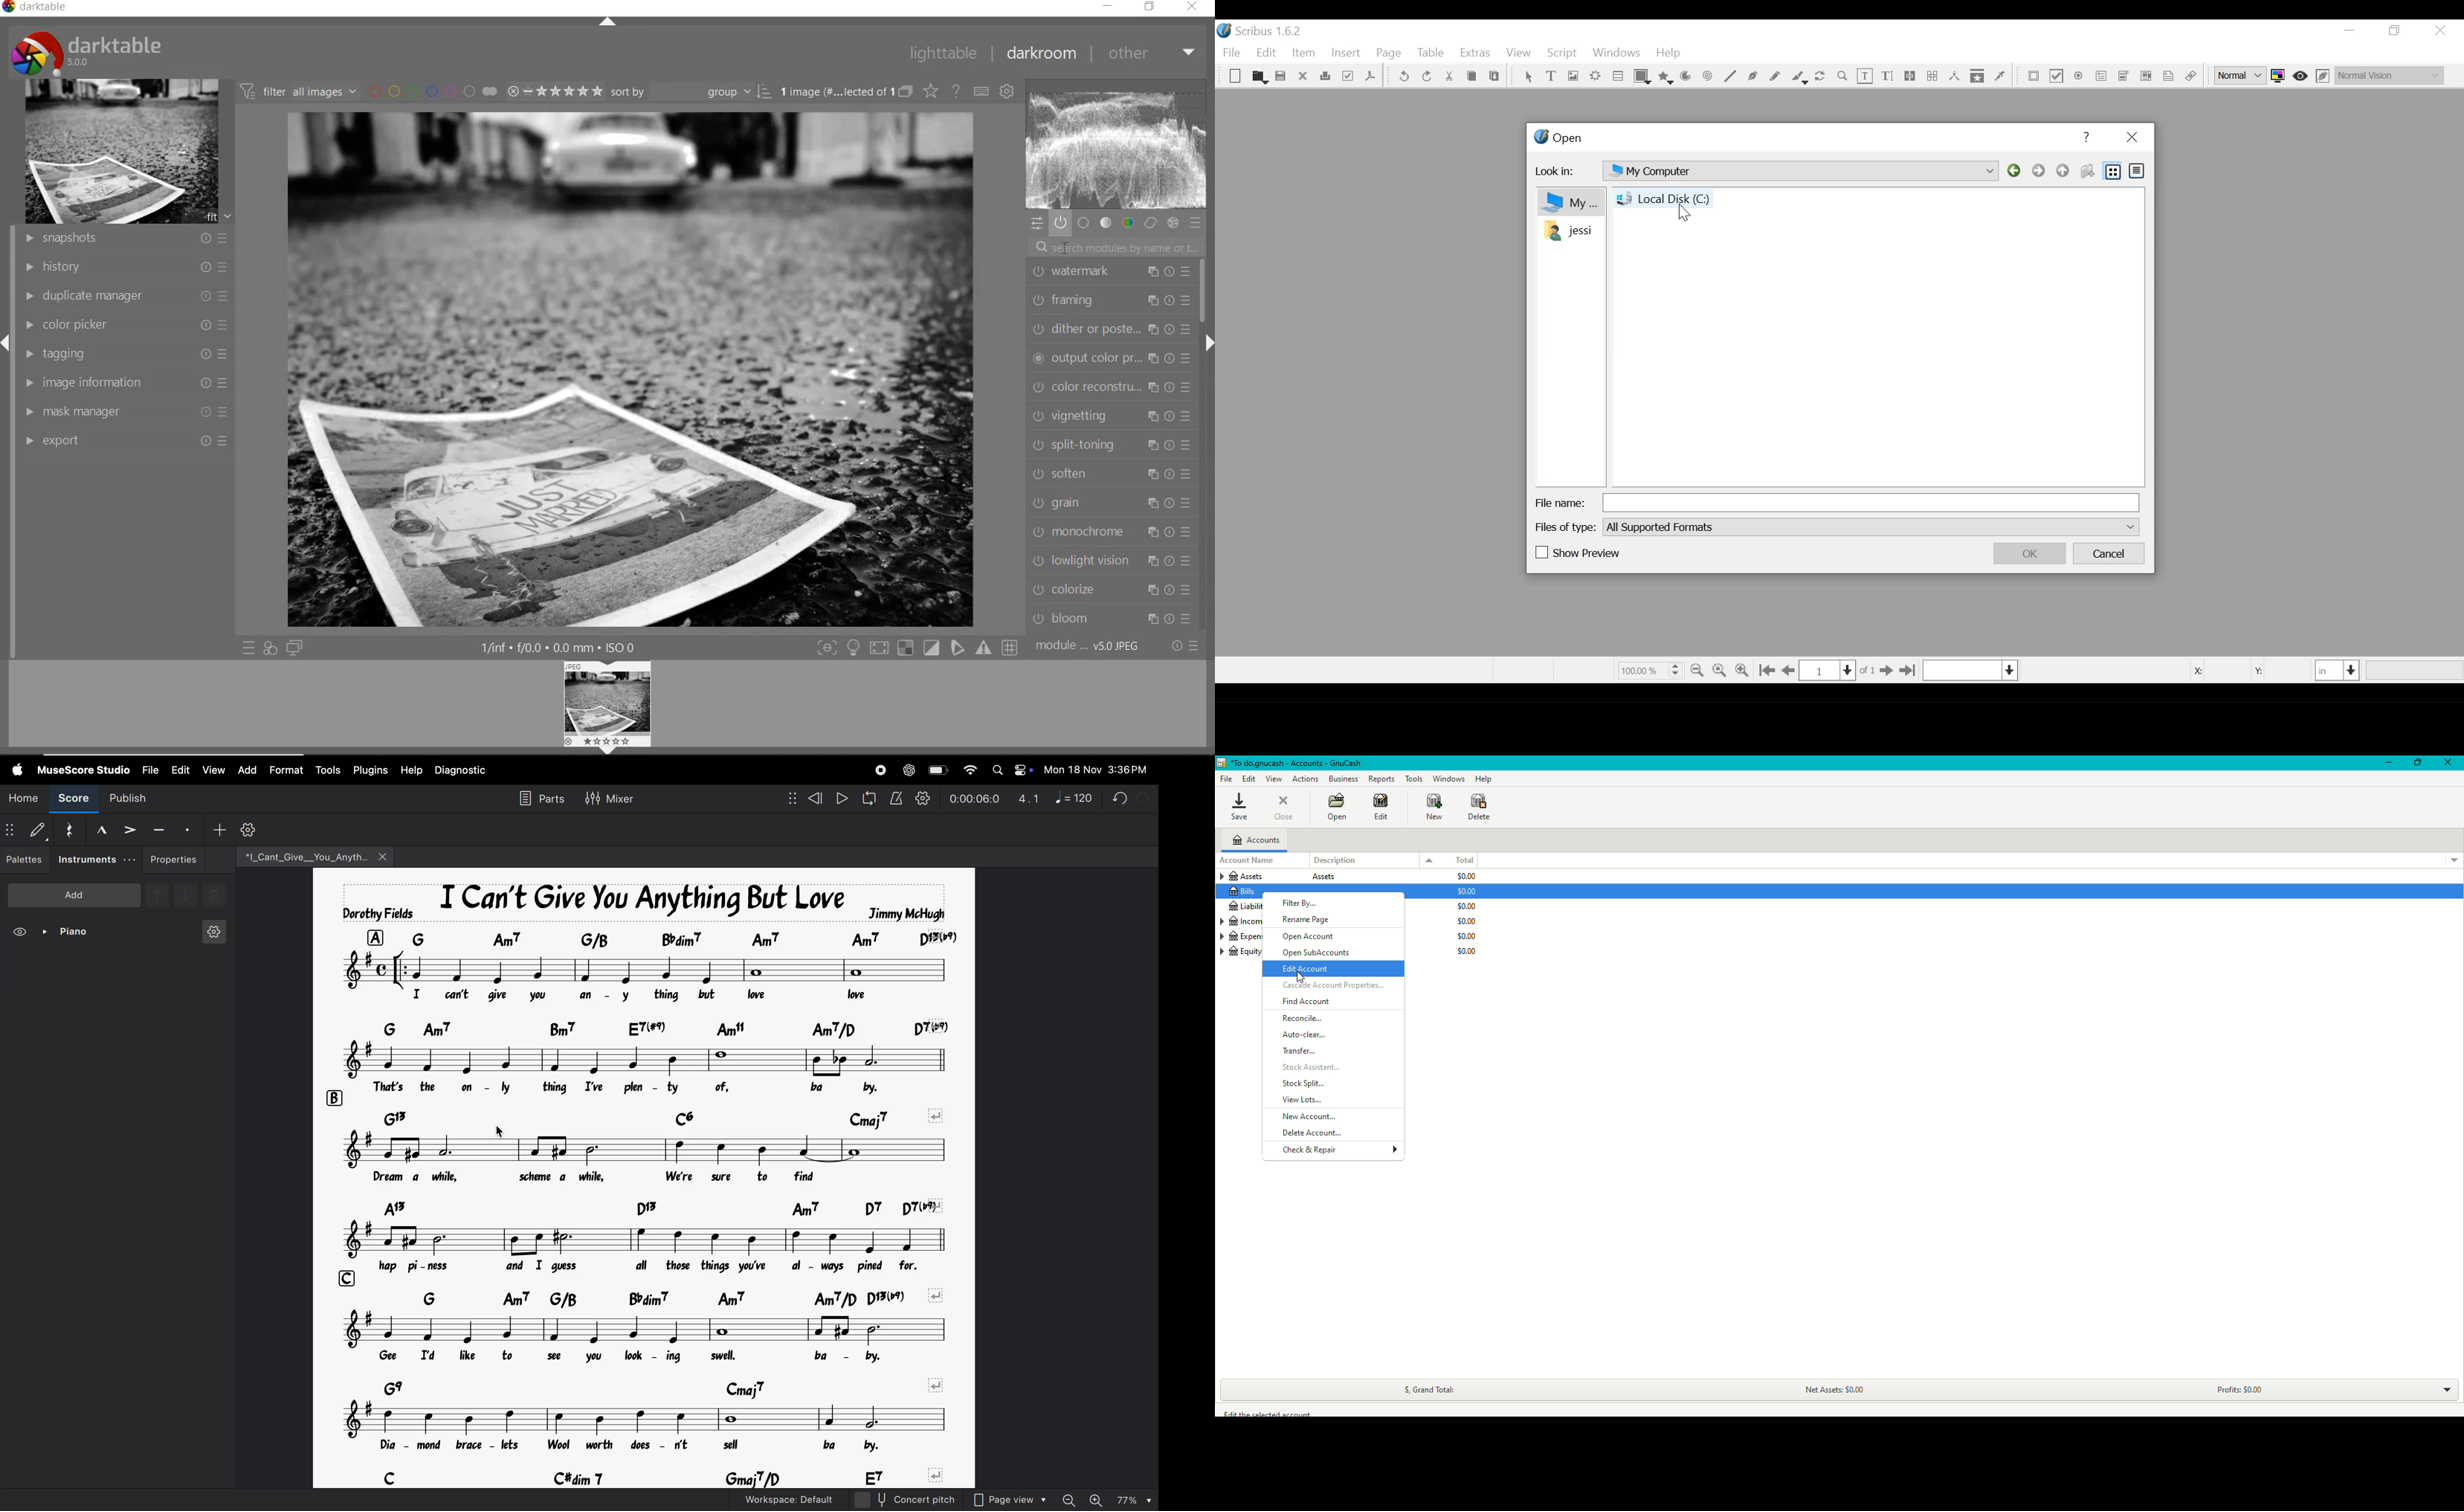 The image size is (2464, 1512). What do you see at coordinates (944, 54) in the screenshot?
I see `lighttable` at bounding box center [944, 54].